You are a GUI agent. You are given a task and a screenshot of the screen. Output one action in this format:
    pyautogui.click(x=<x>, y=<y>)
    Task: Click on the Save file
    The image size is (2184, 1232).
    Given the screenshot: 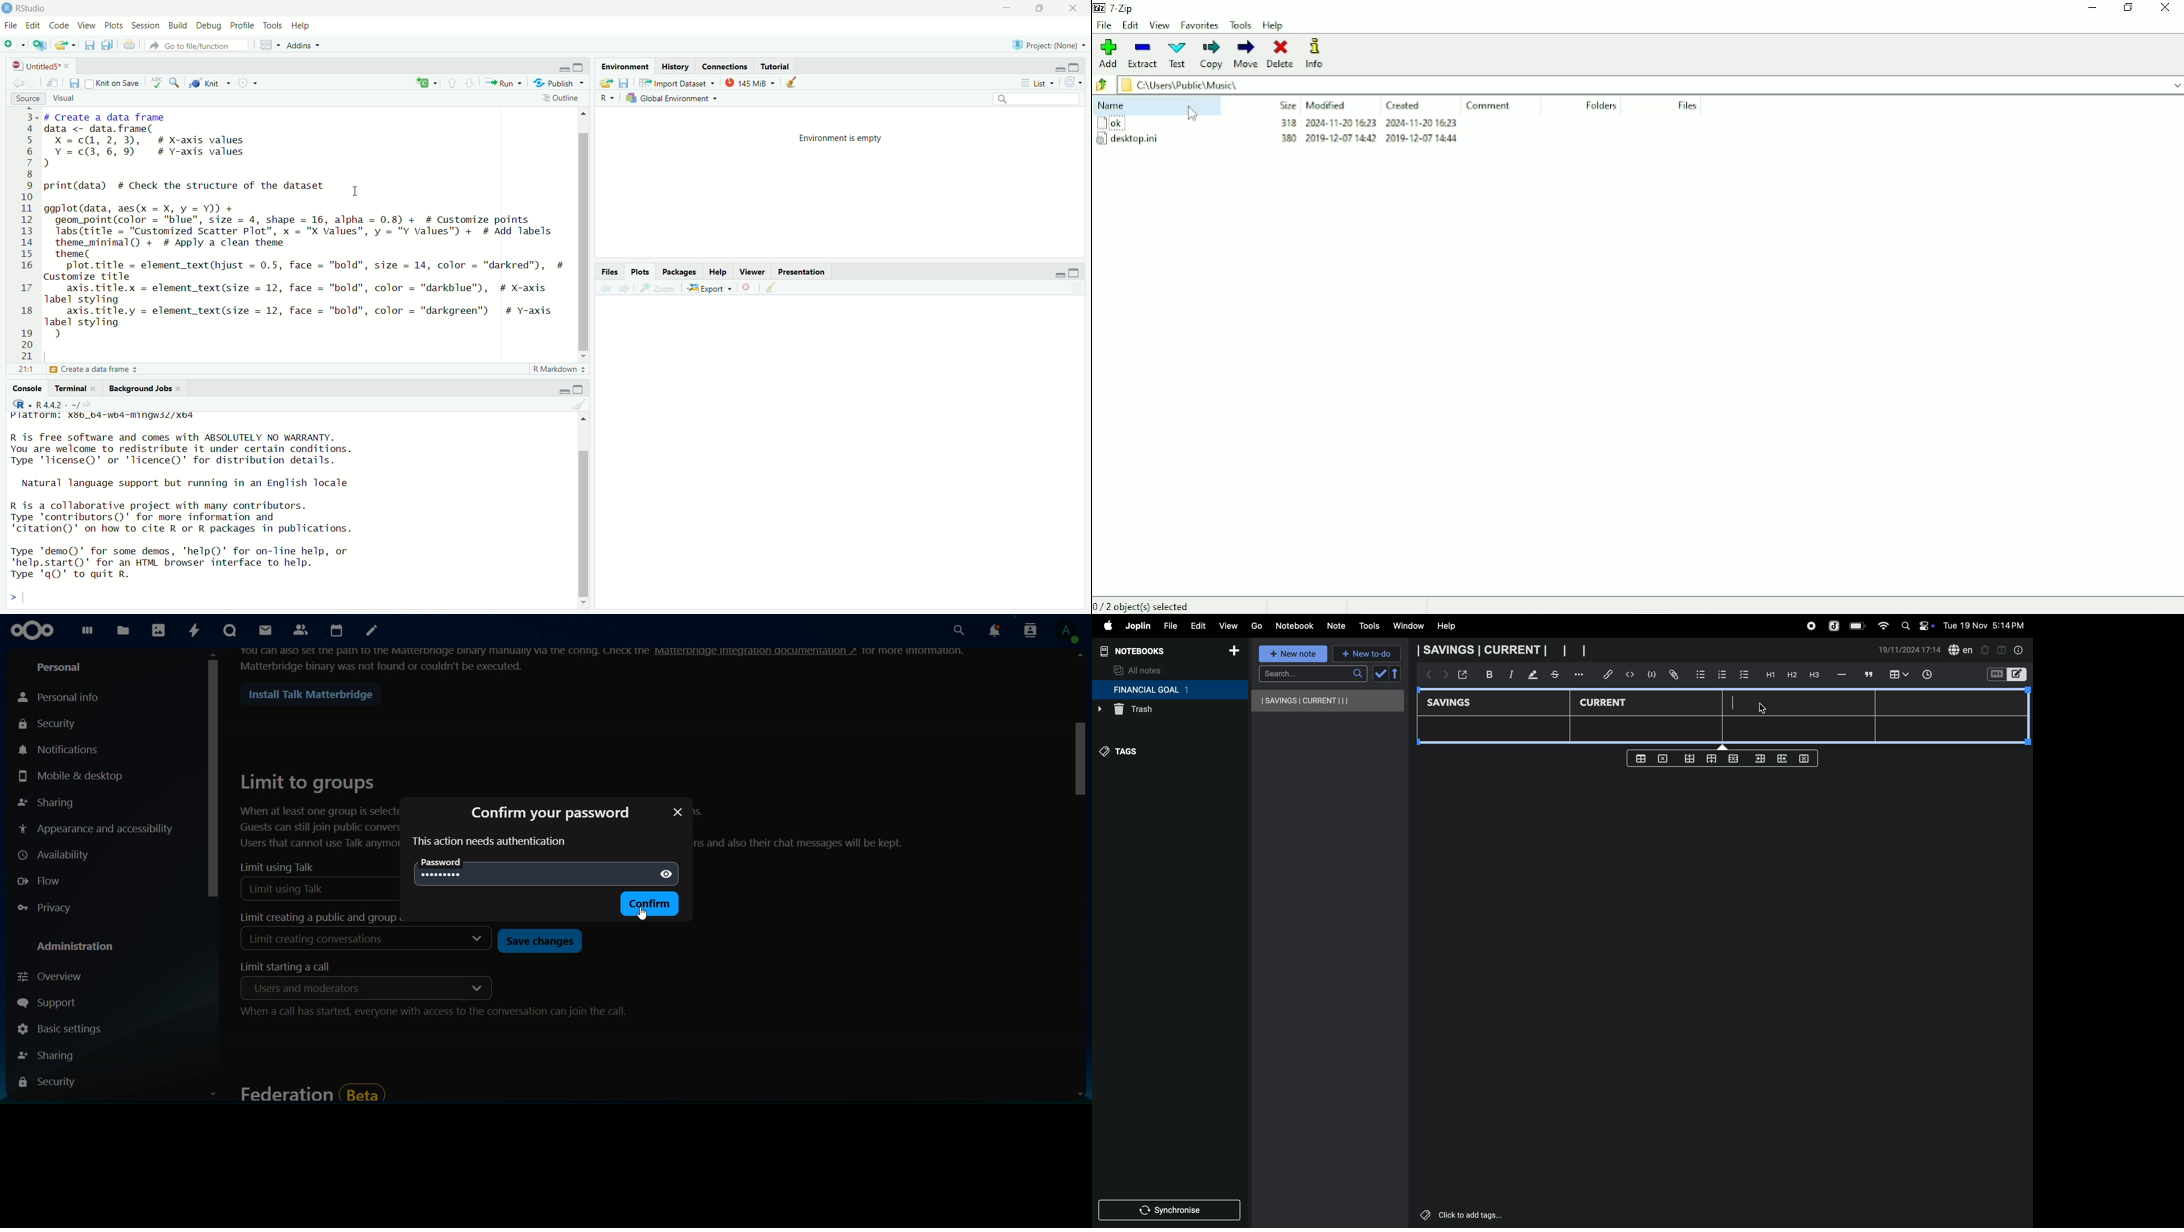 What is the action you would take?
    pyautogui.click(x=624, y=83)
    